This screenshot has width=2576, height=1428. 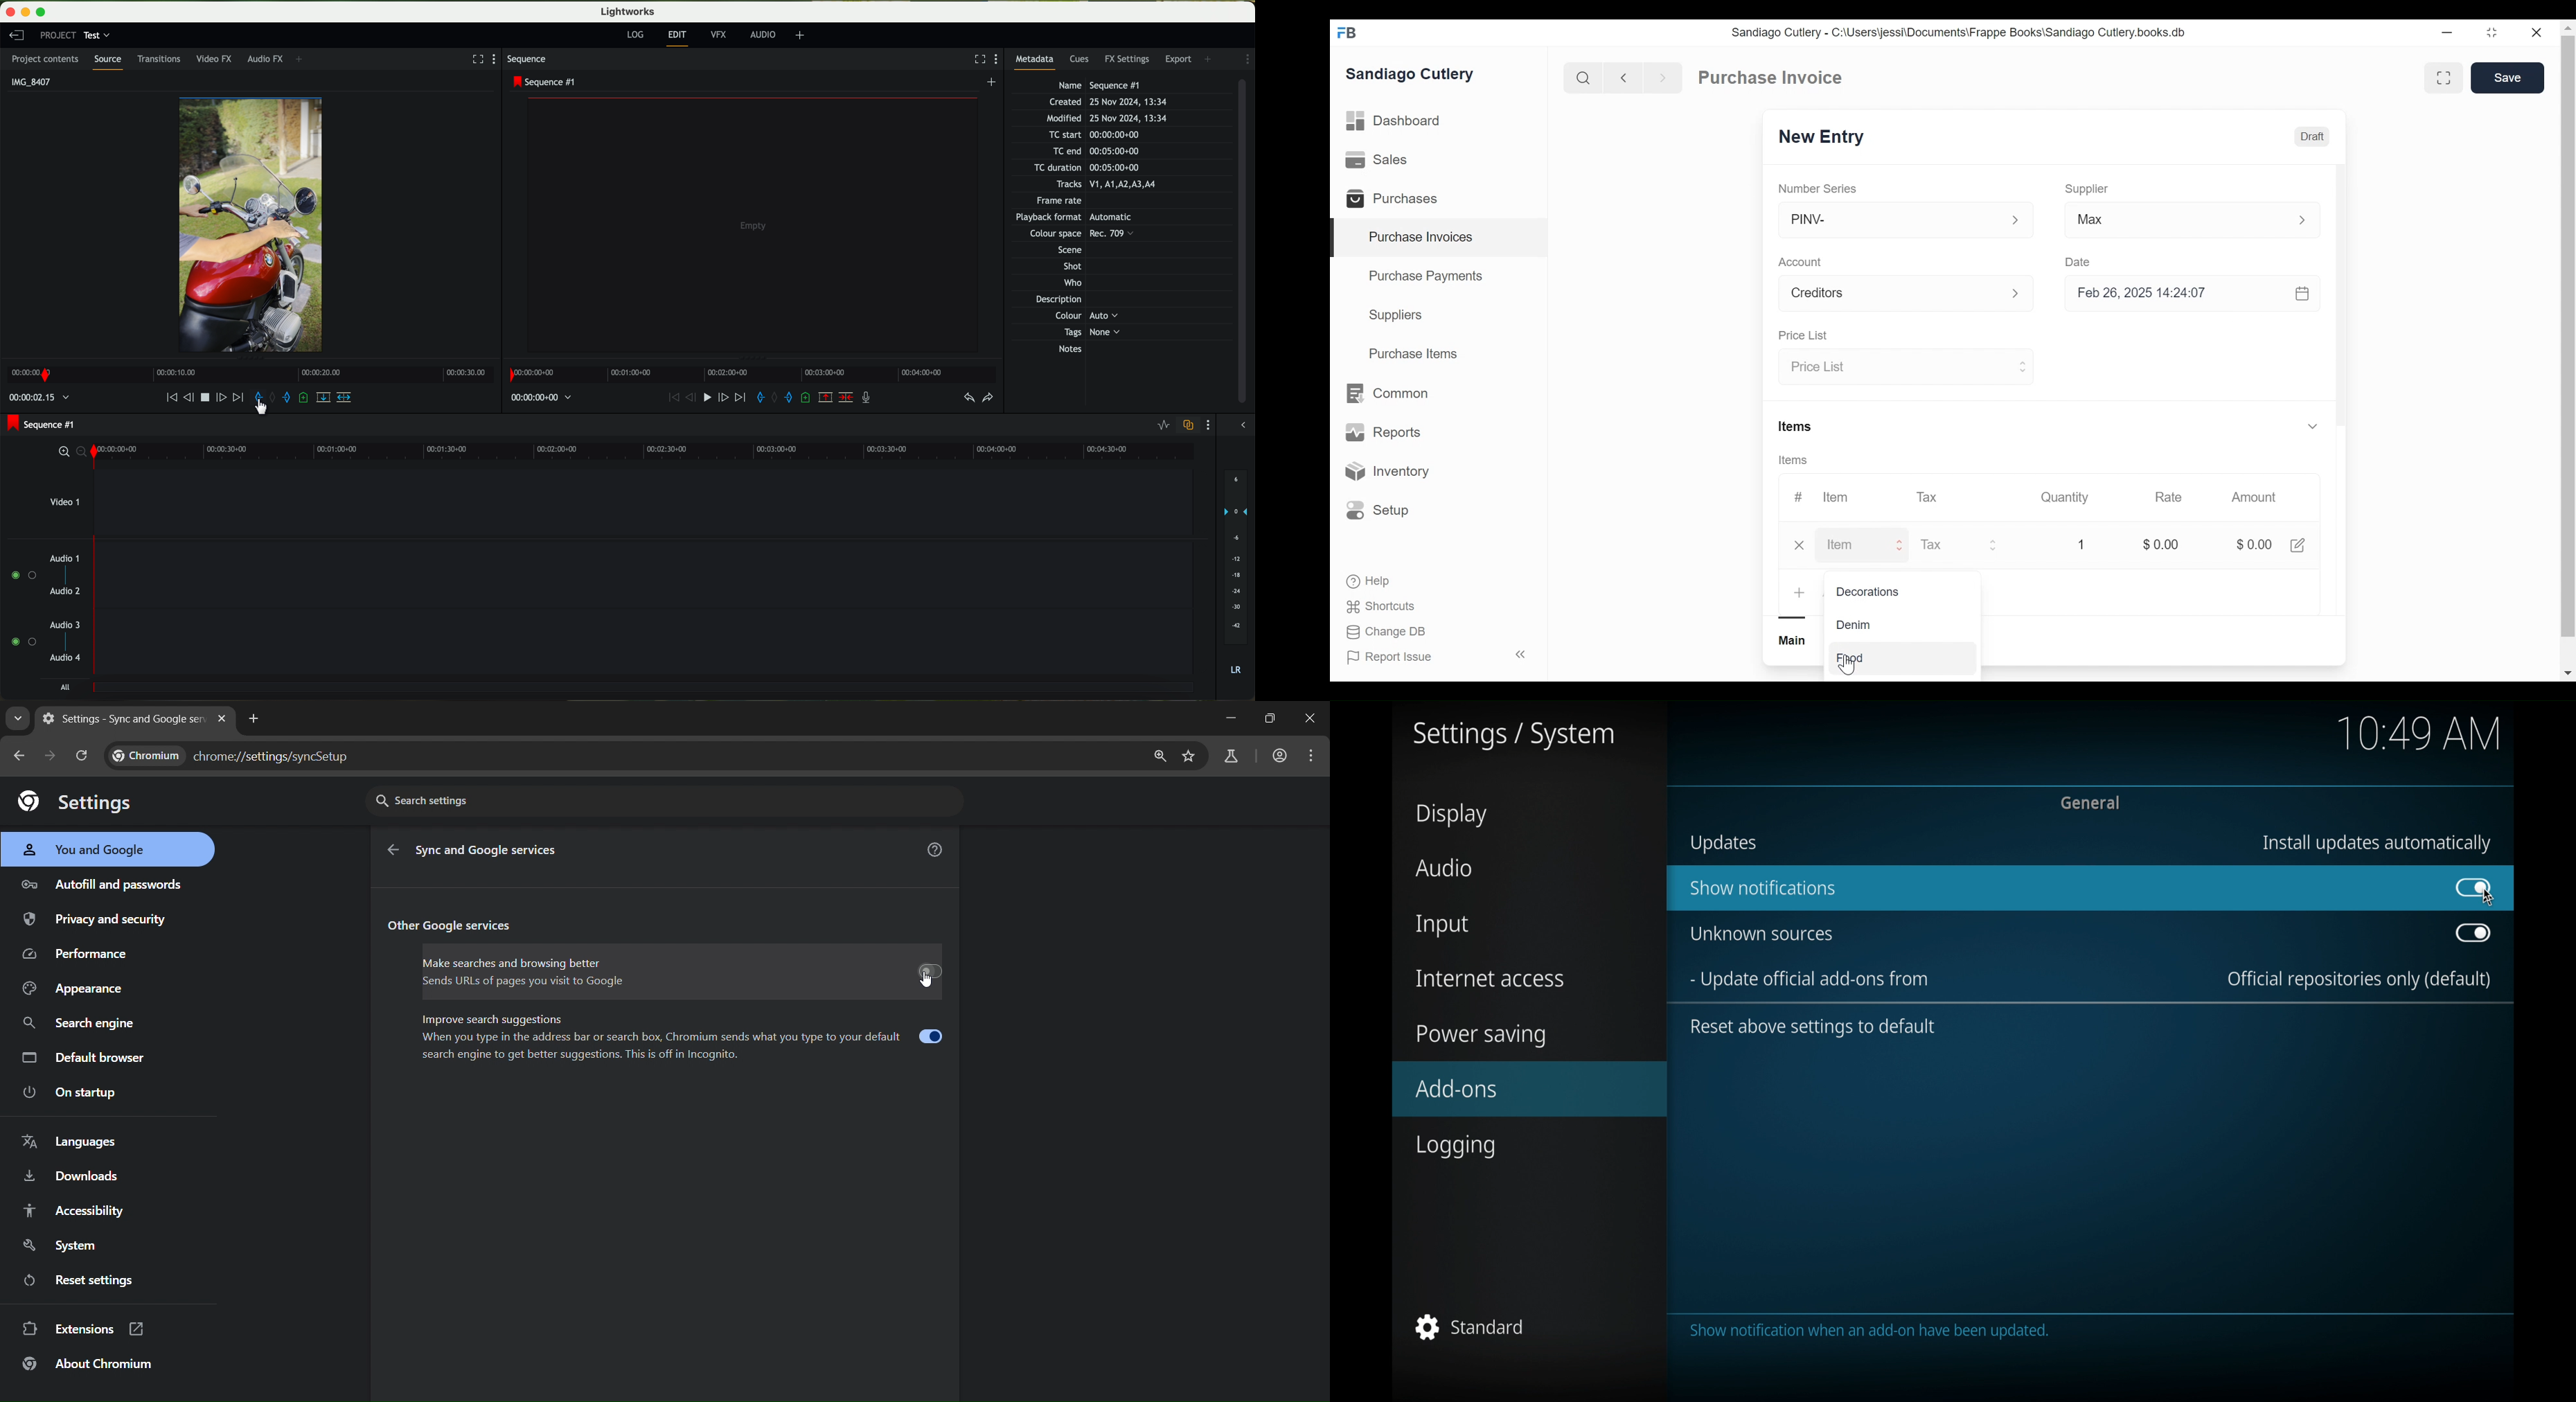 What do you see at coordinates (1383, 435) in the screenshot?
I see `Reports` at bounding box center [1383, 435].